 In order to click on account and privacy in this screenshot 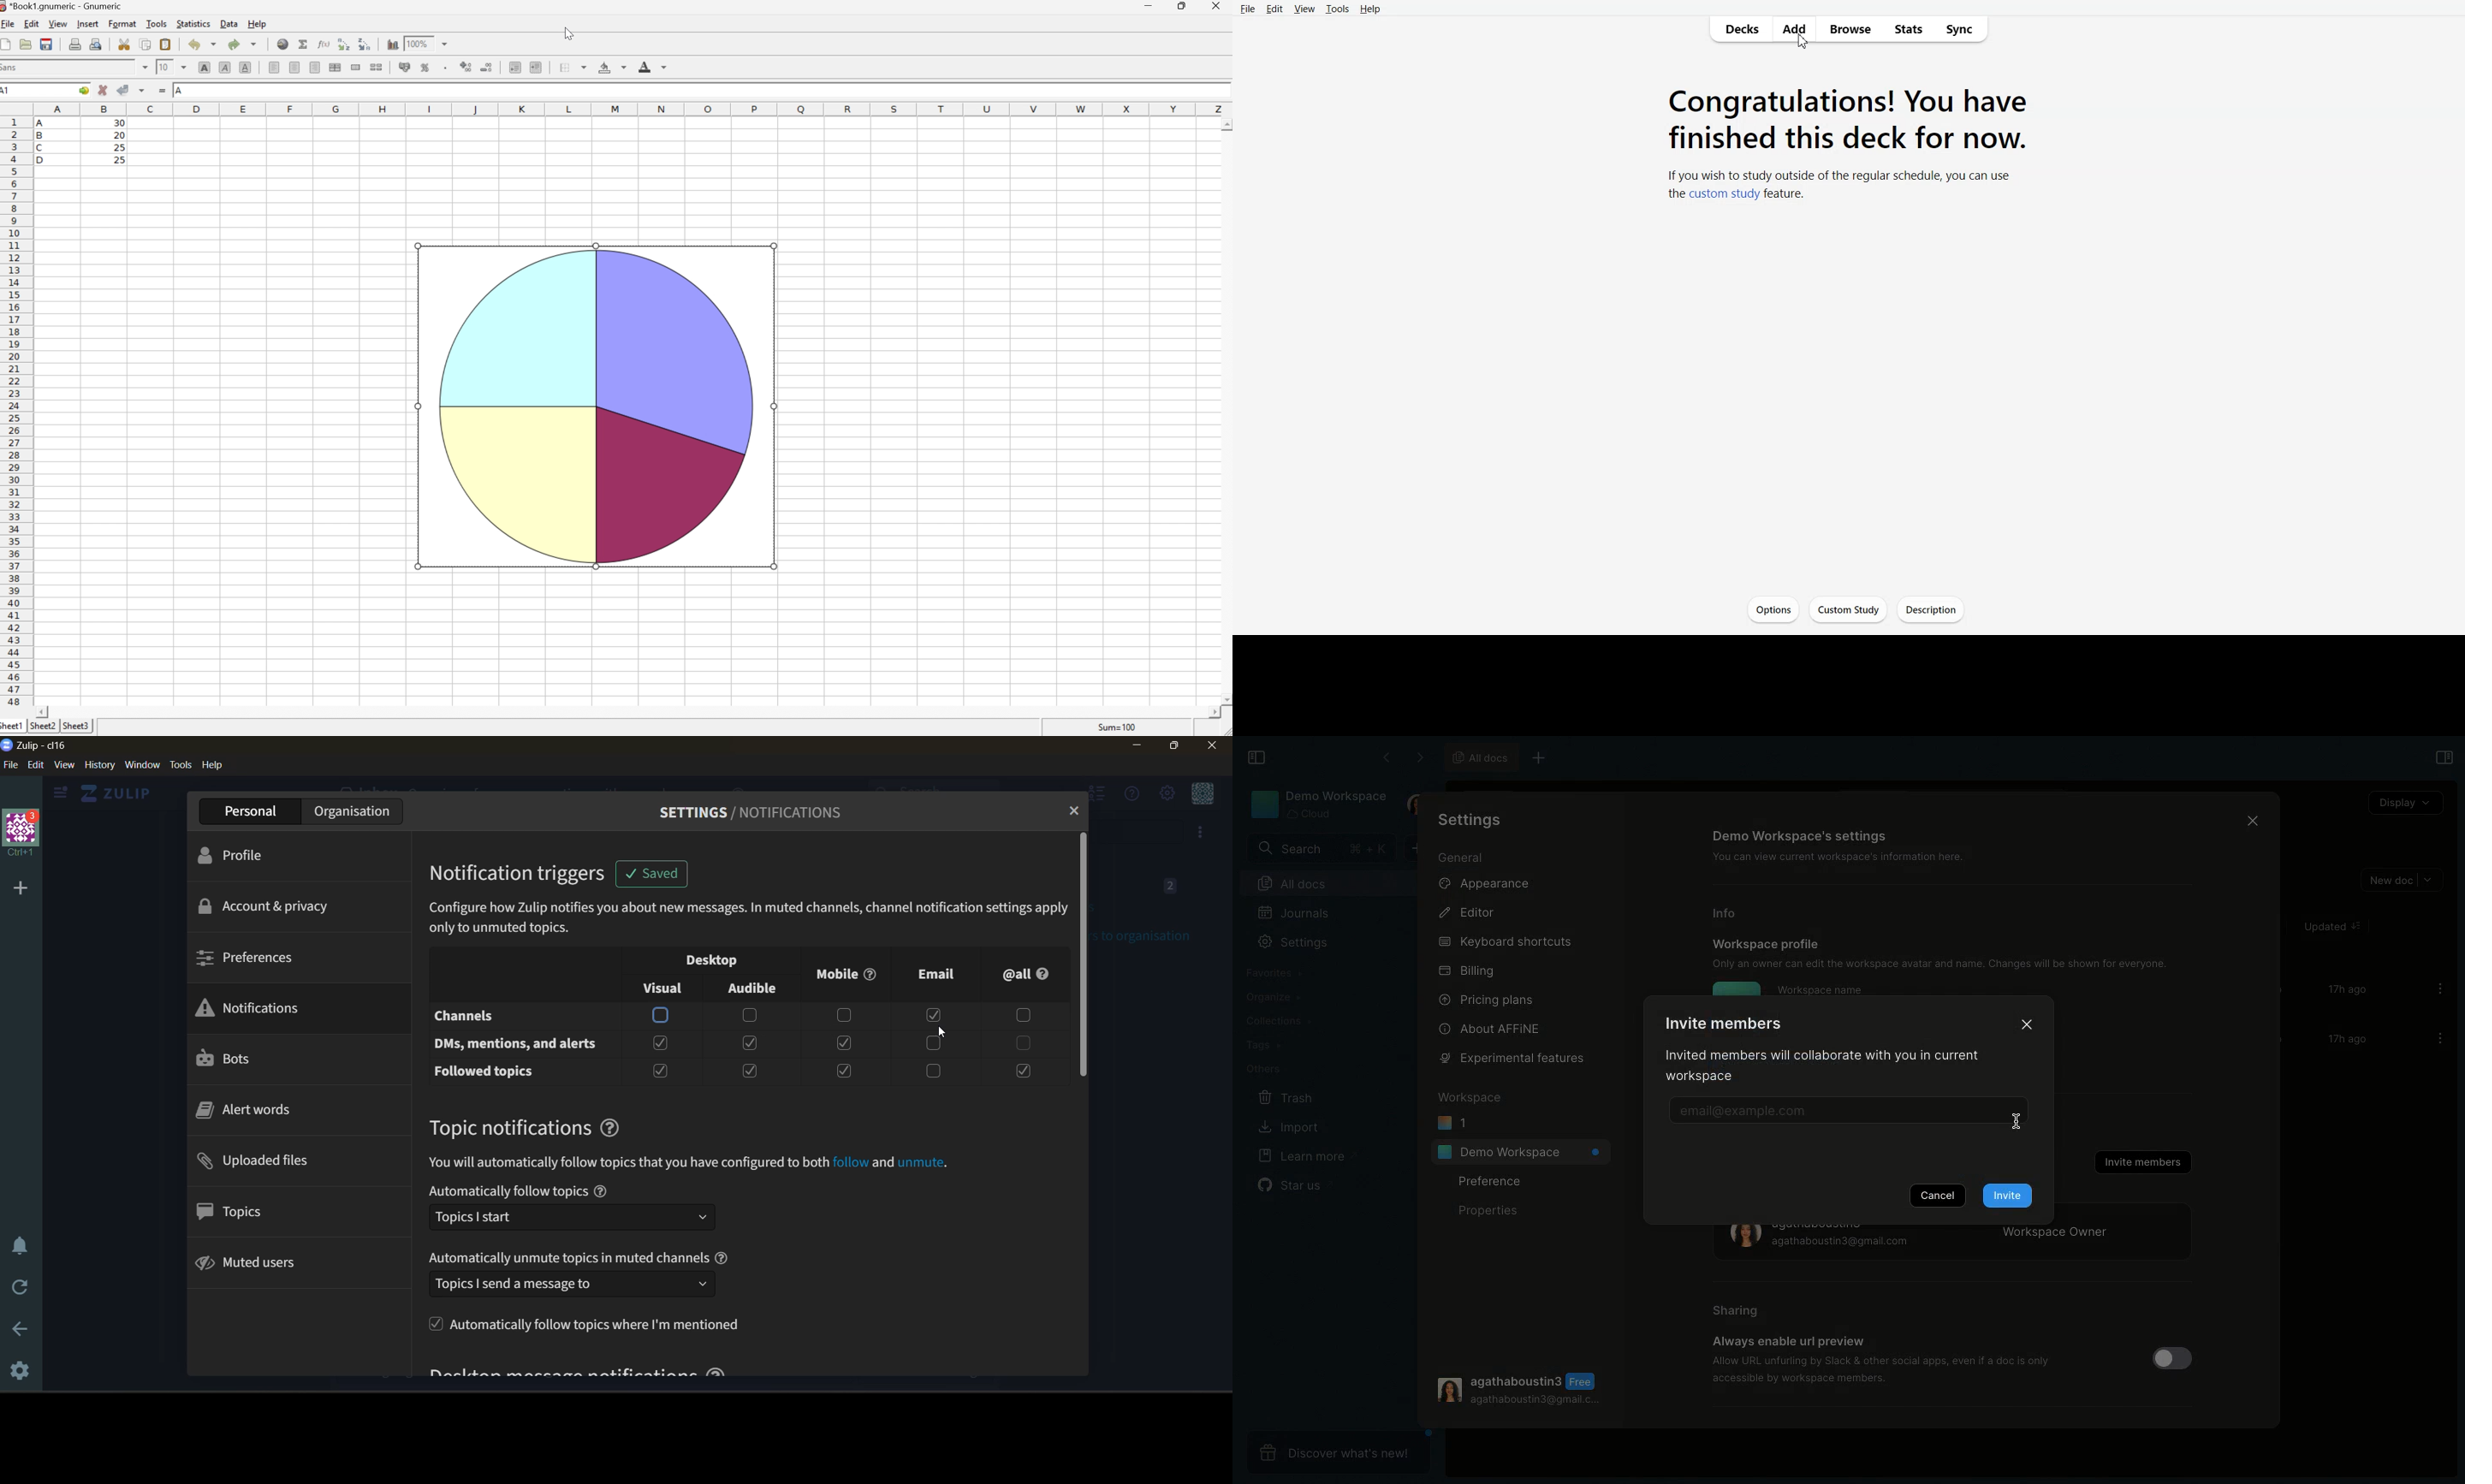, I will do `click(269, 906)`.